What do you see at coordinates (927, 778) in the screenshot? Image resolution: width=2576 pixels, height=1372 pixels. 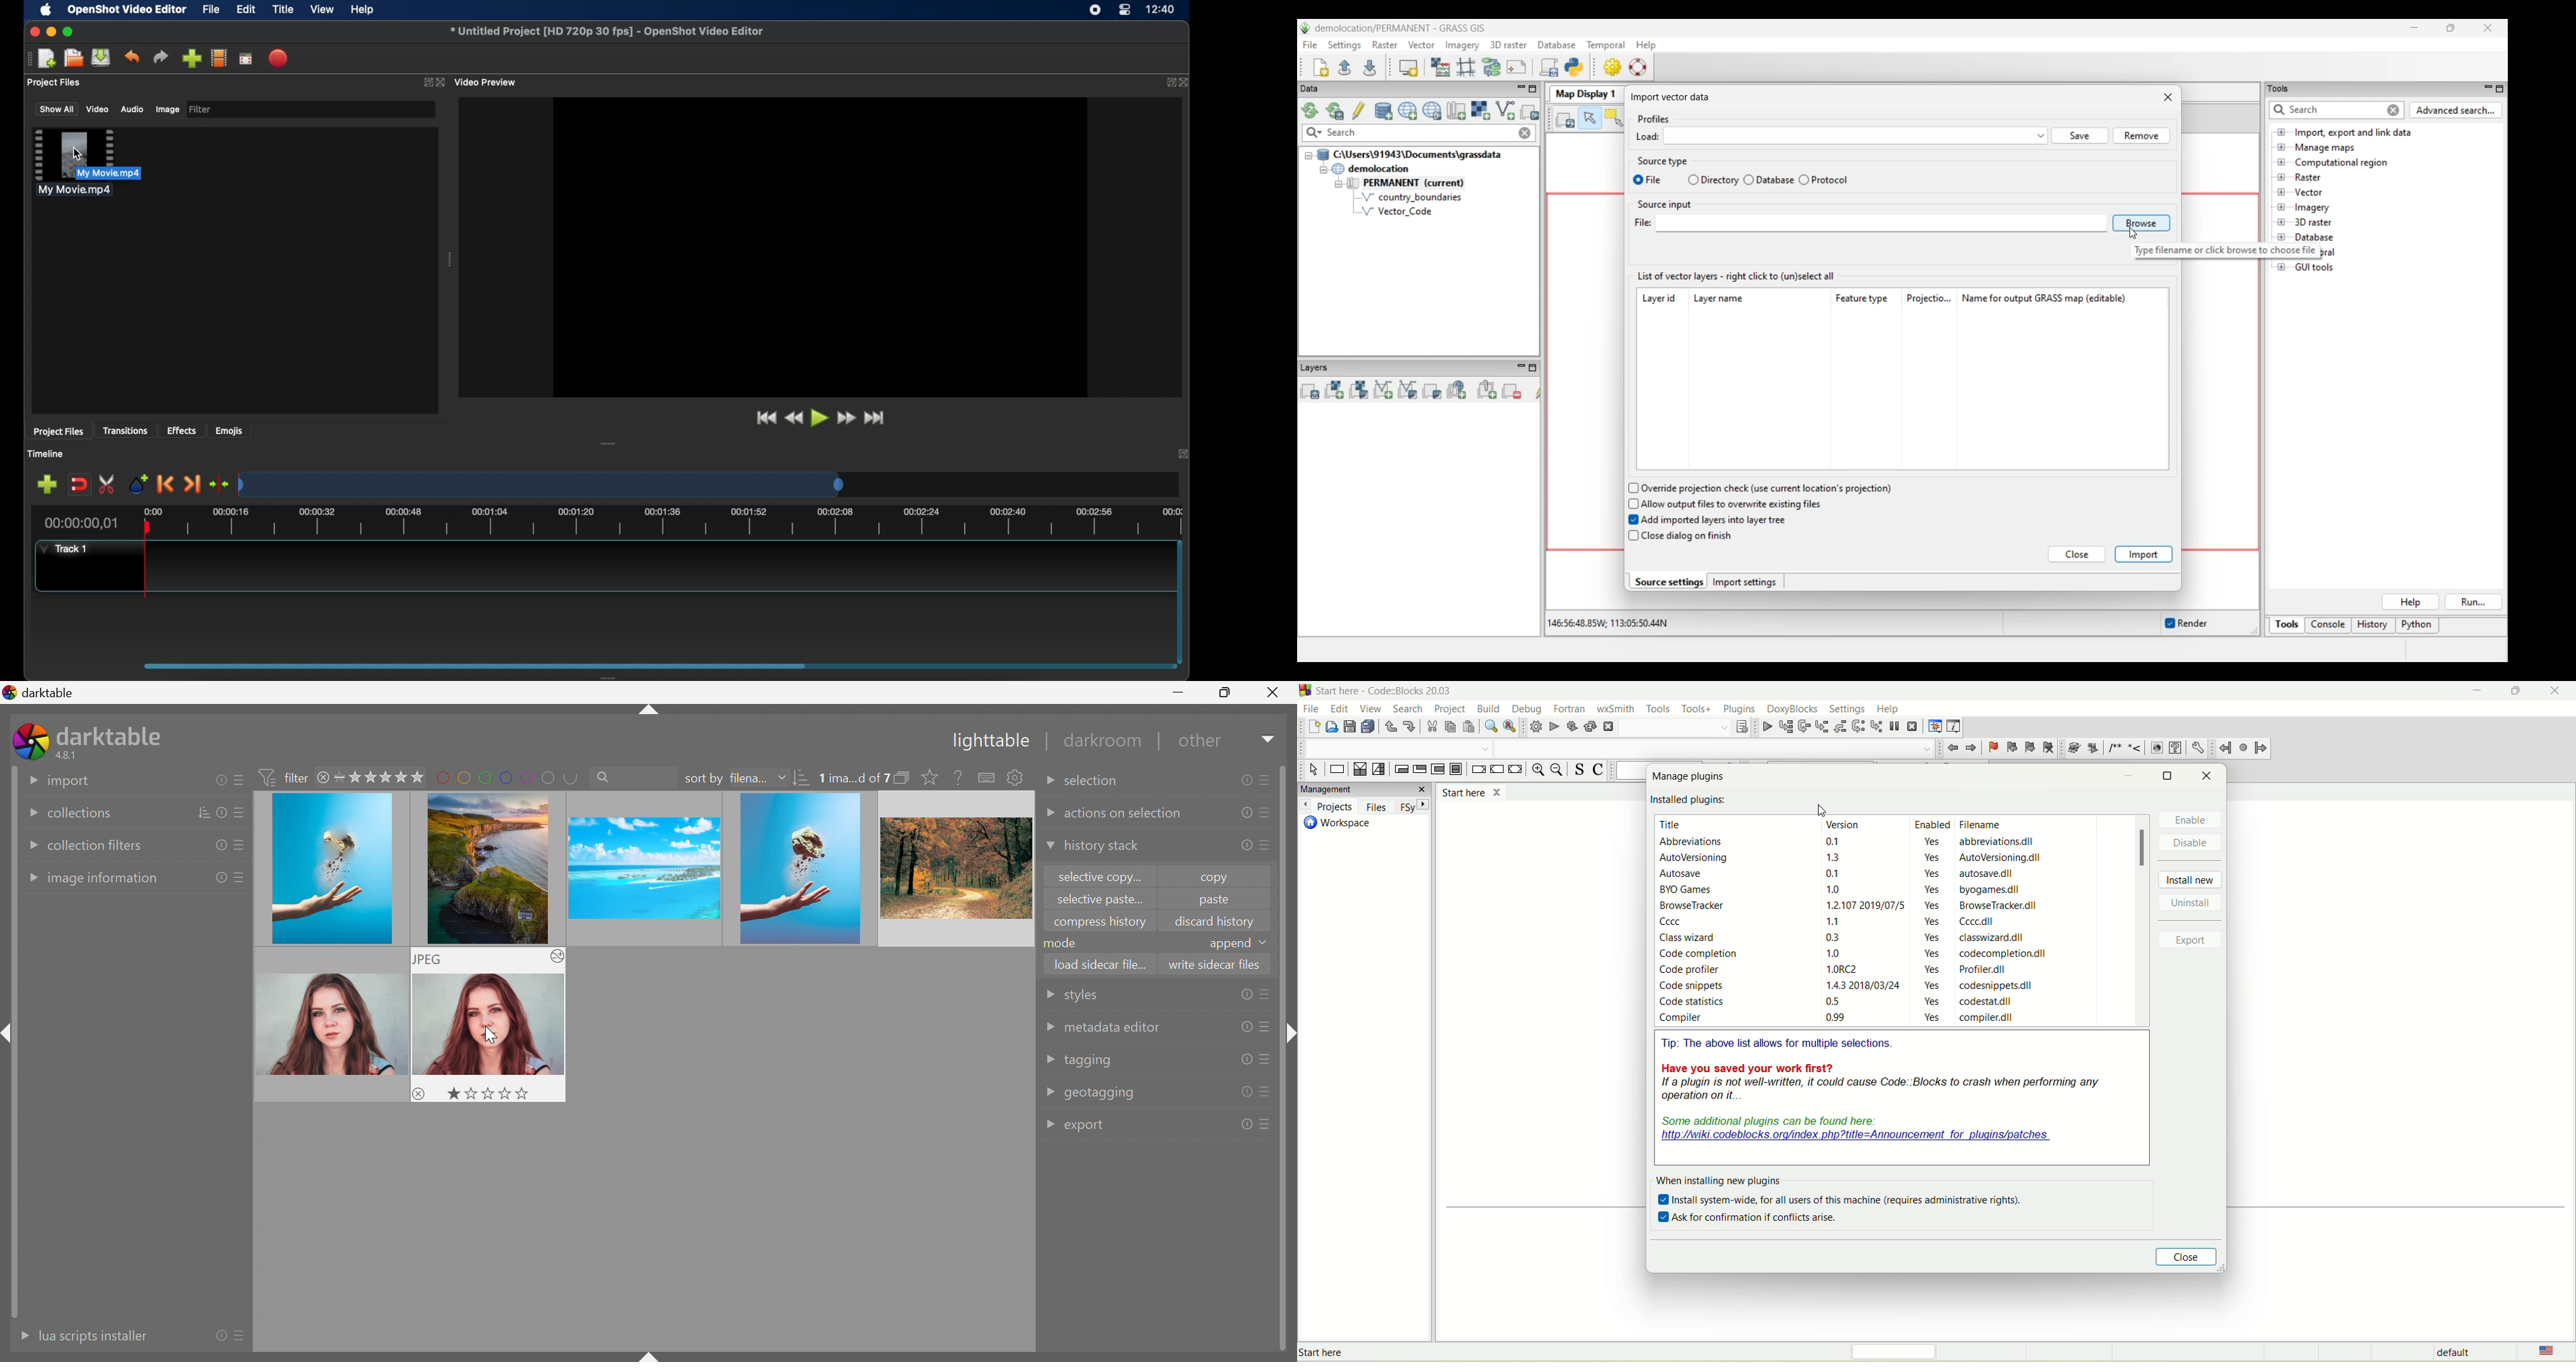 I see `click to change the size of overlays on thumbnails` at bounding box center [927, 778].